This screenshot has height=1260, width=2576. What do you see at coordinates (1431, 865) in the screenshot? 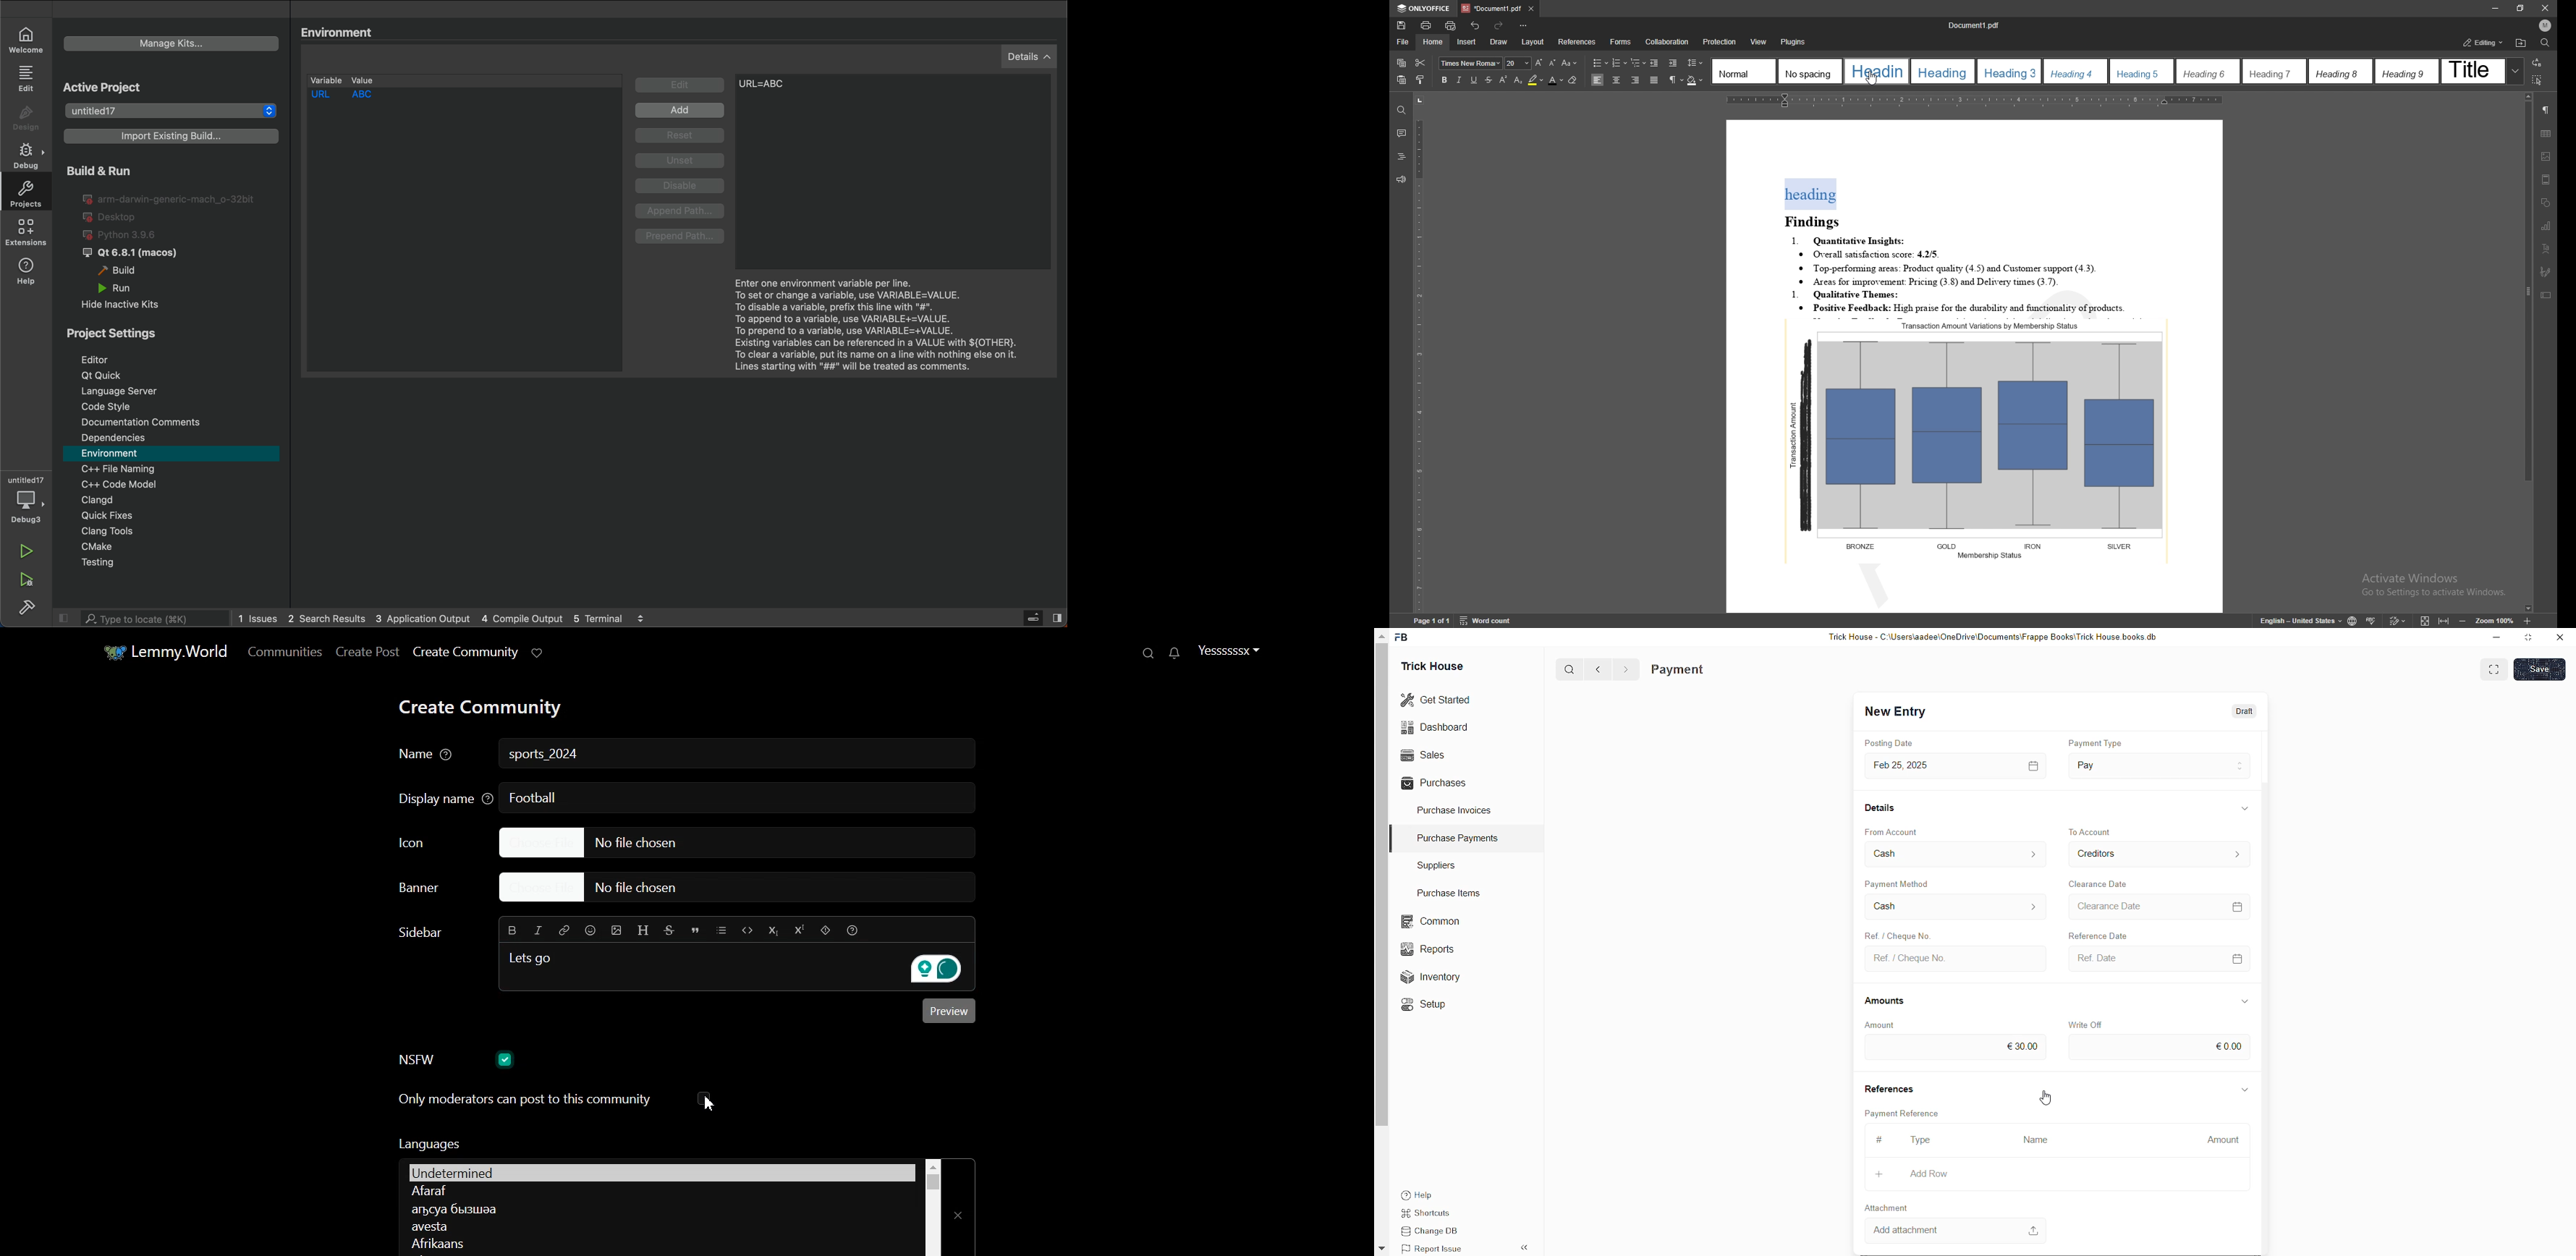
I see `Suppliers` at bounding box center [1431, 865].